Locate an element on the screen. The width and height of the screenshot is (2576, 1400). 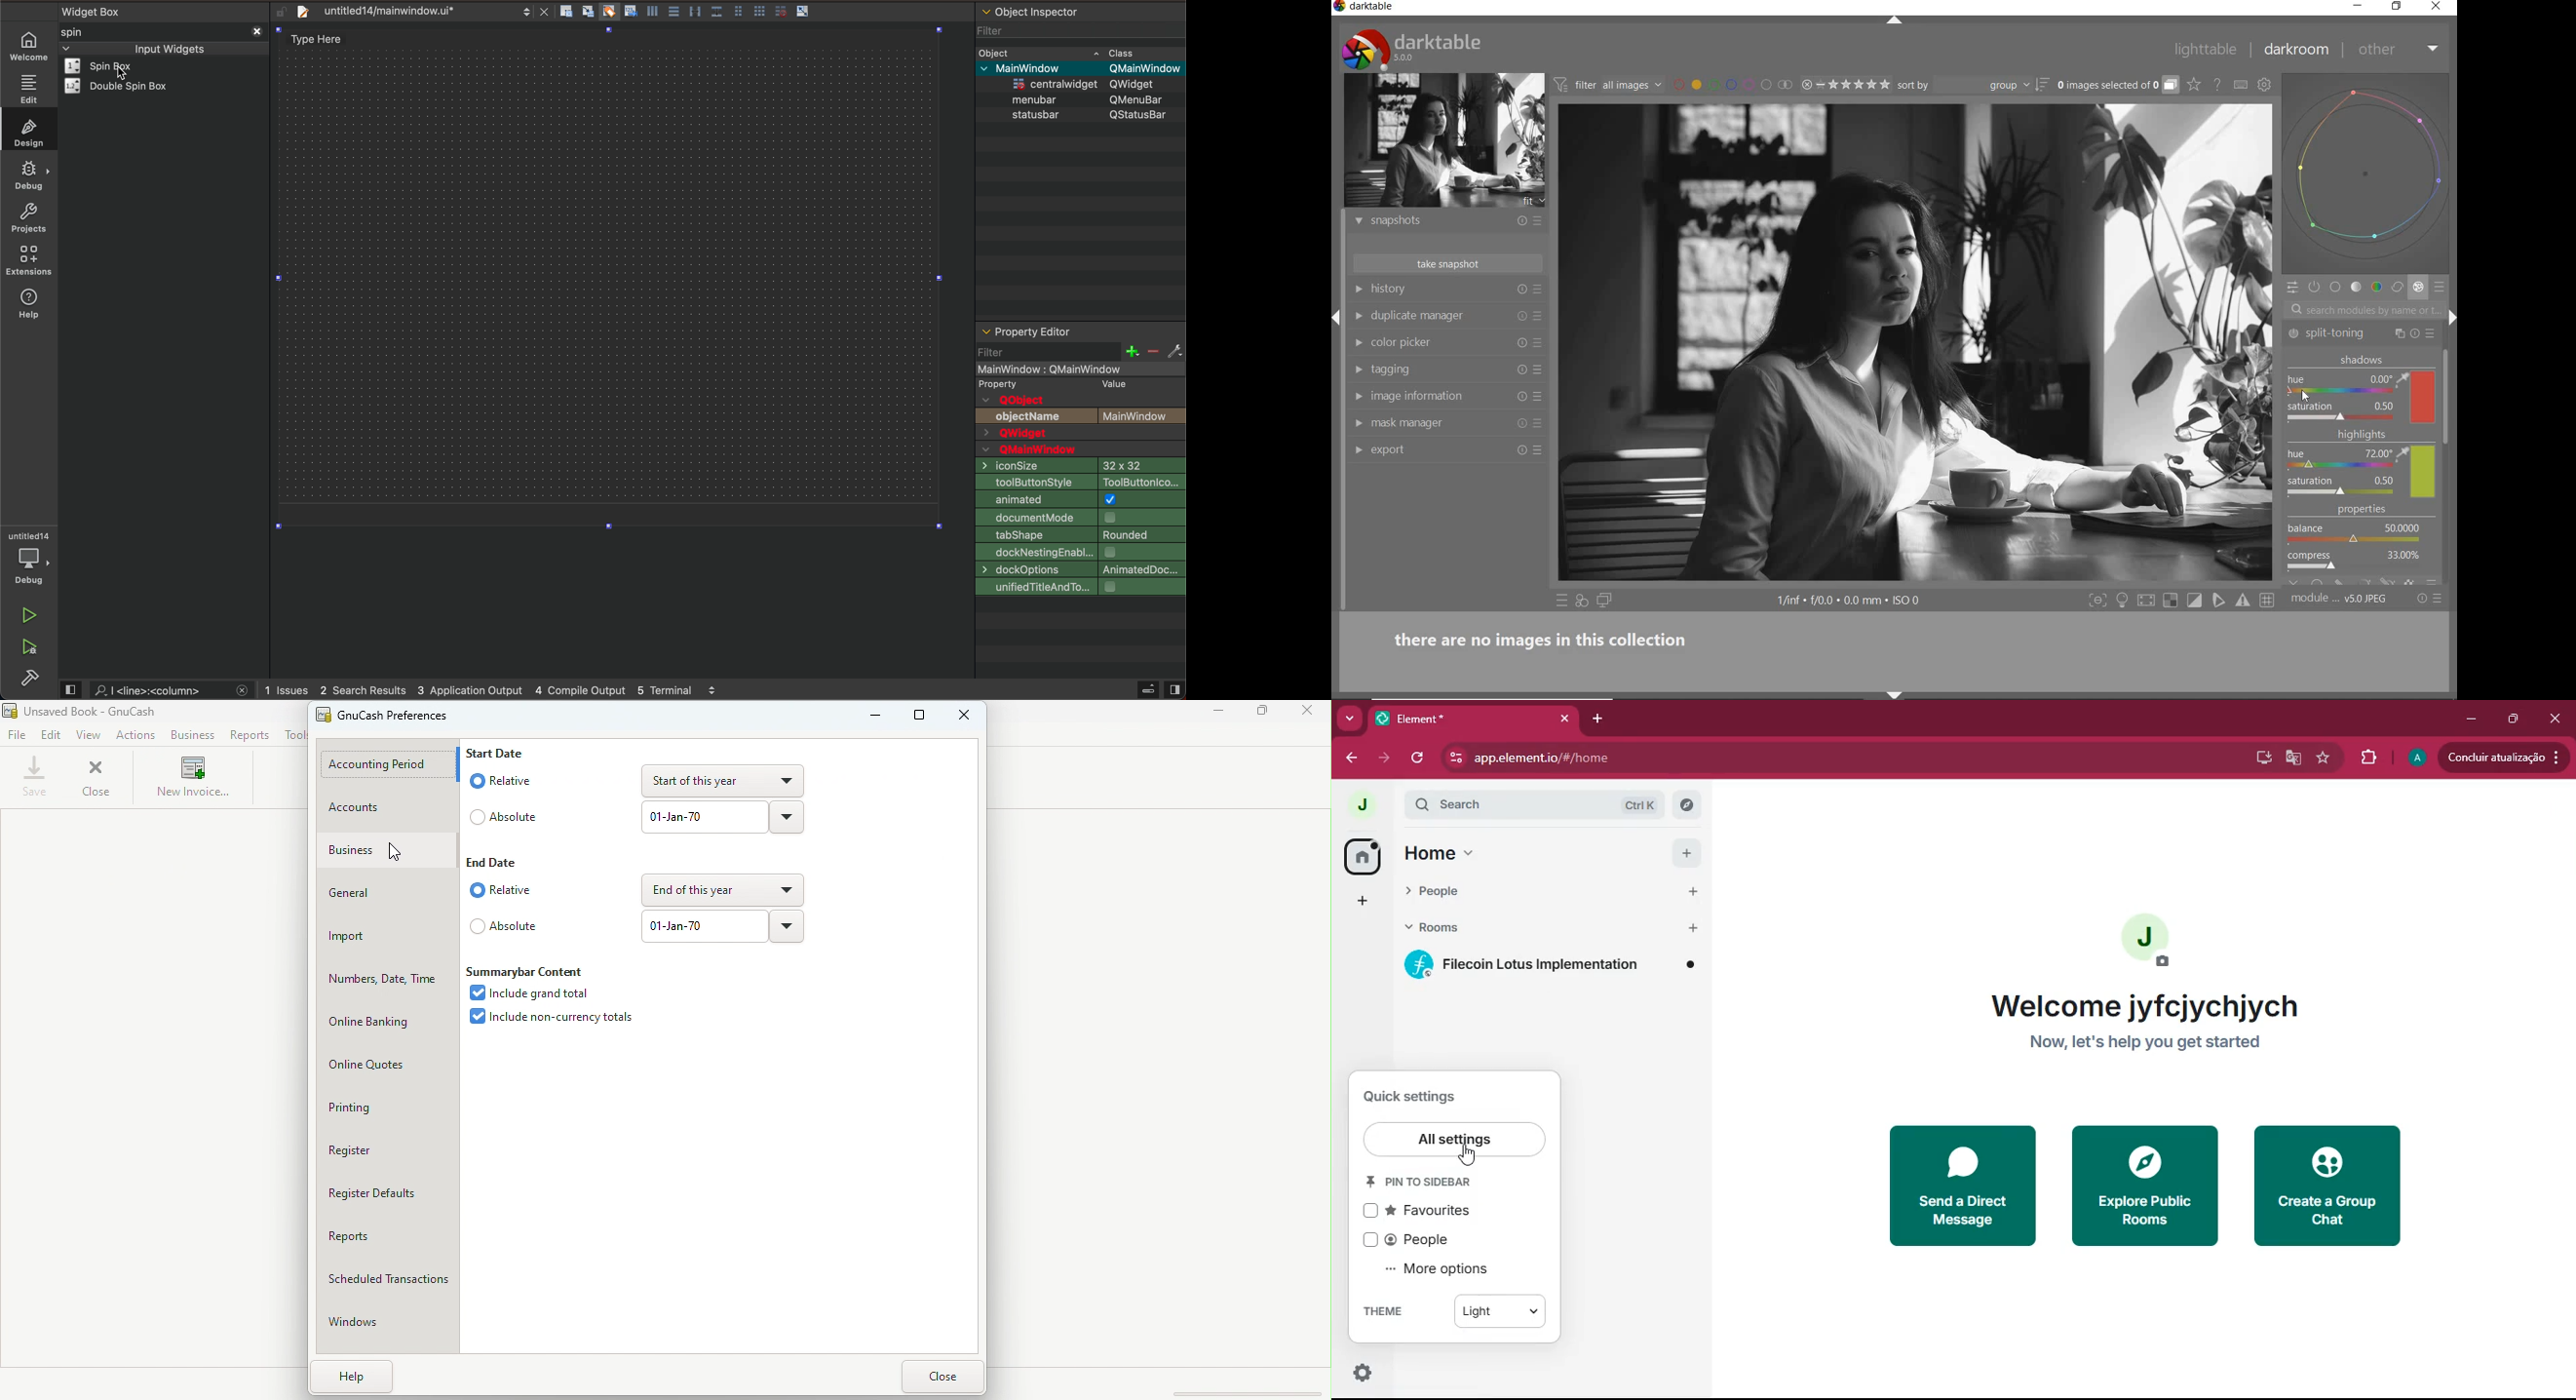
image information is located at coordinates (1438, 396).